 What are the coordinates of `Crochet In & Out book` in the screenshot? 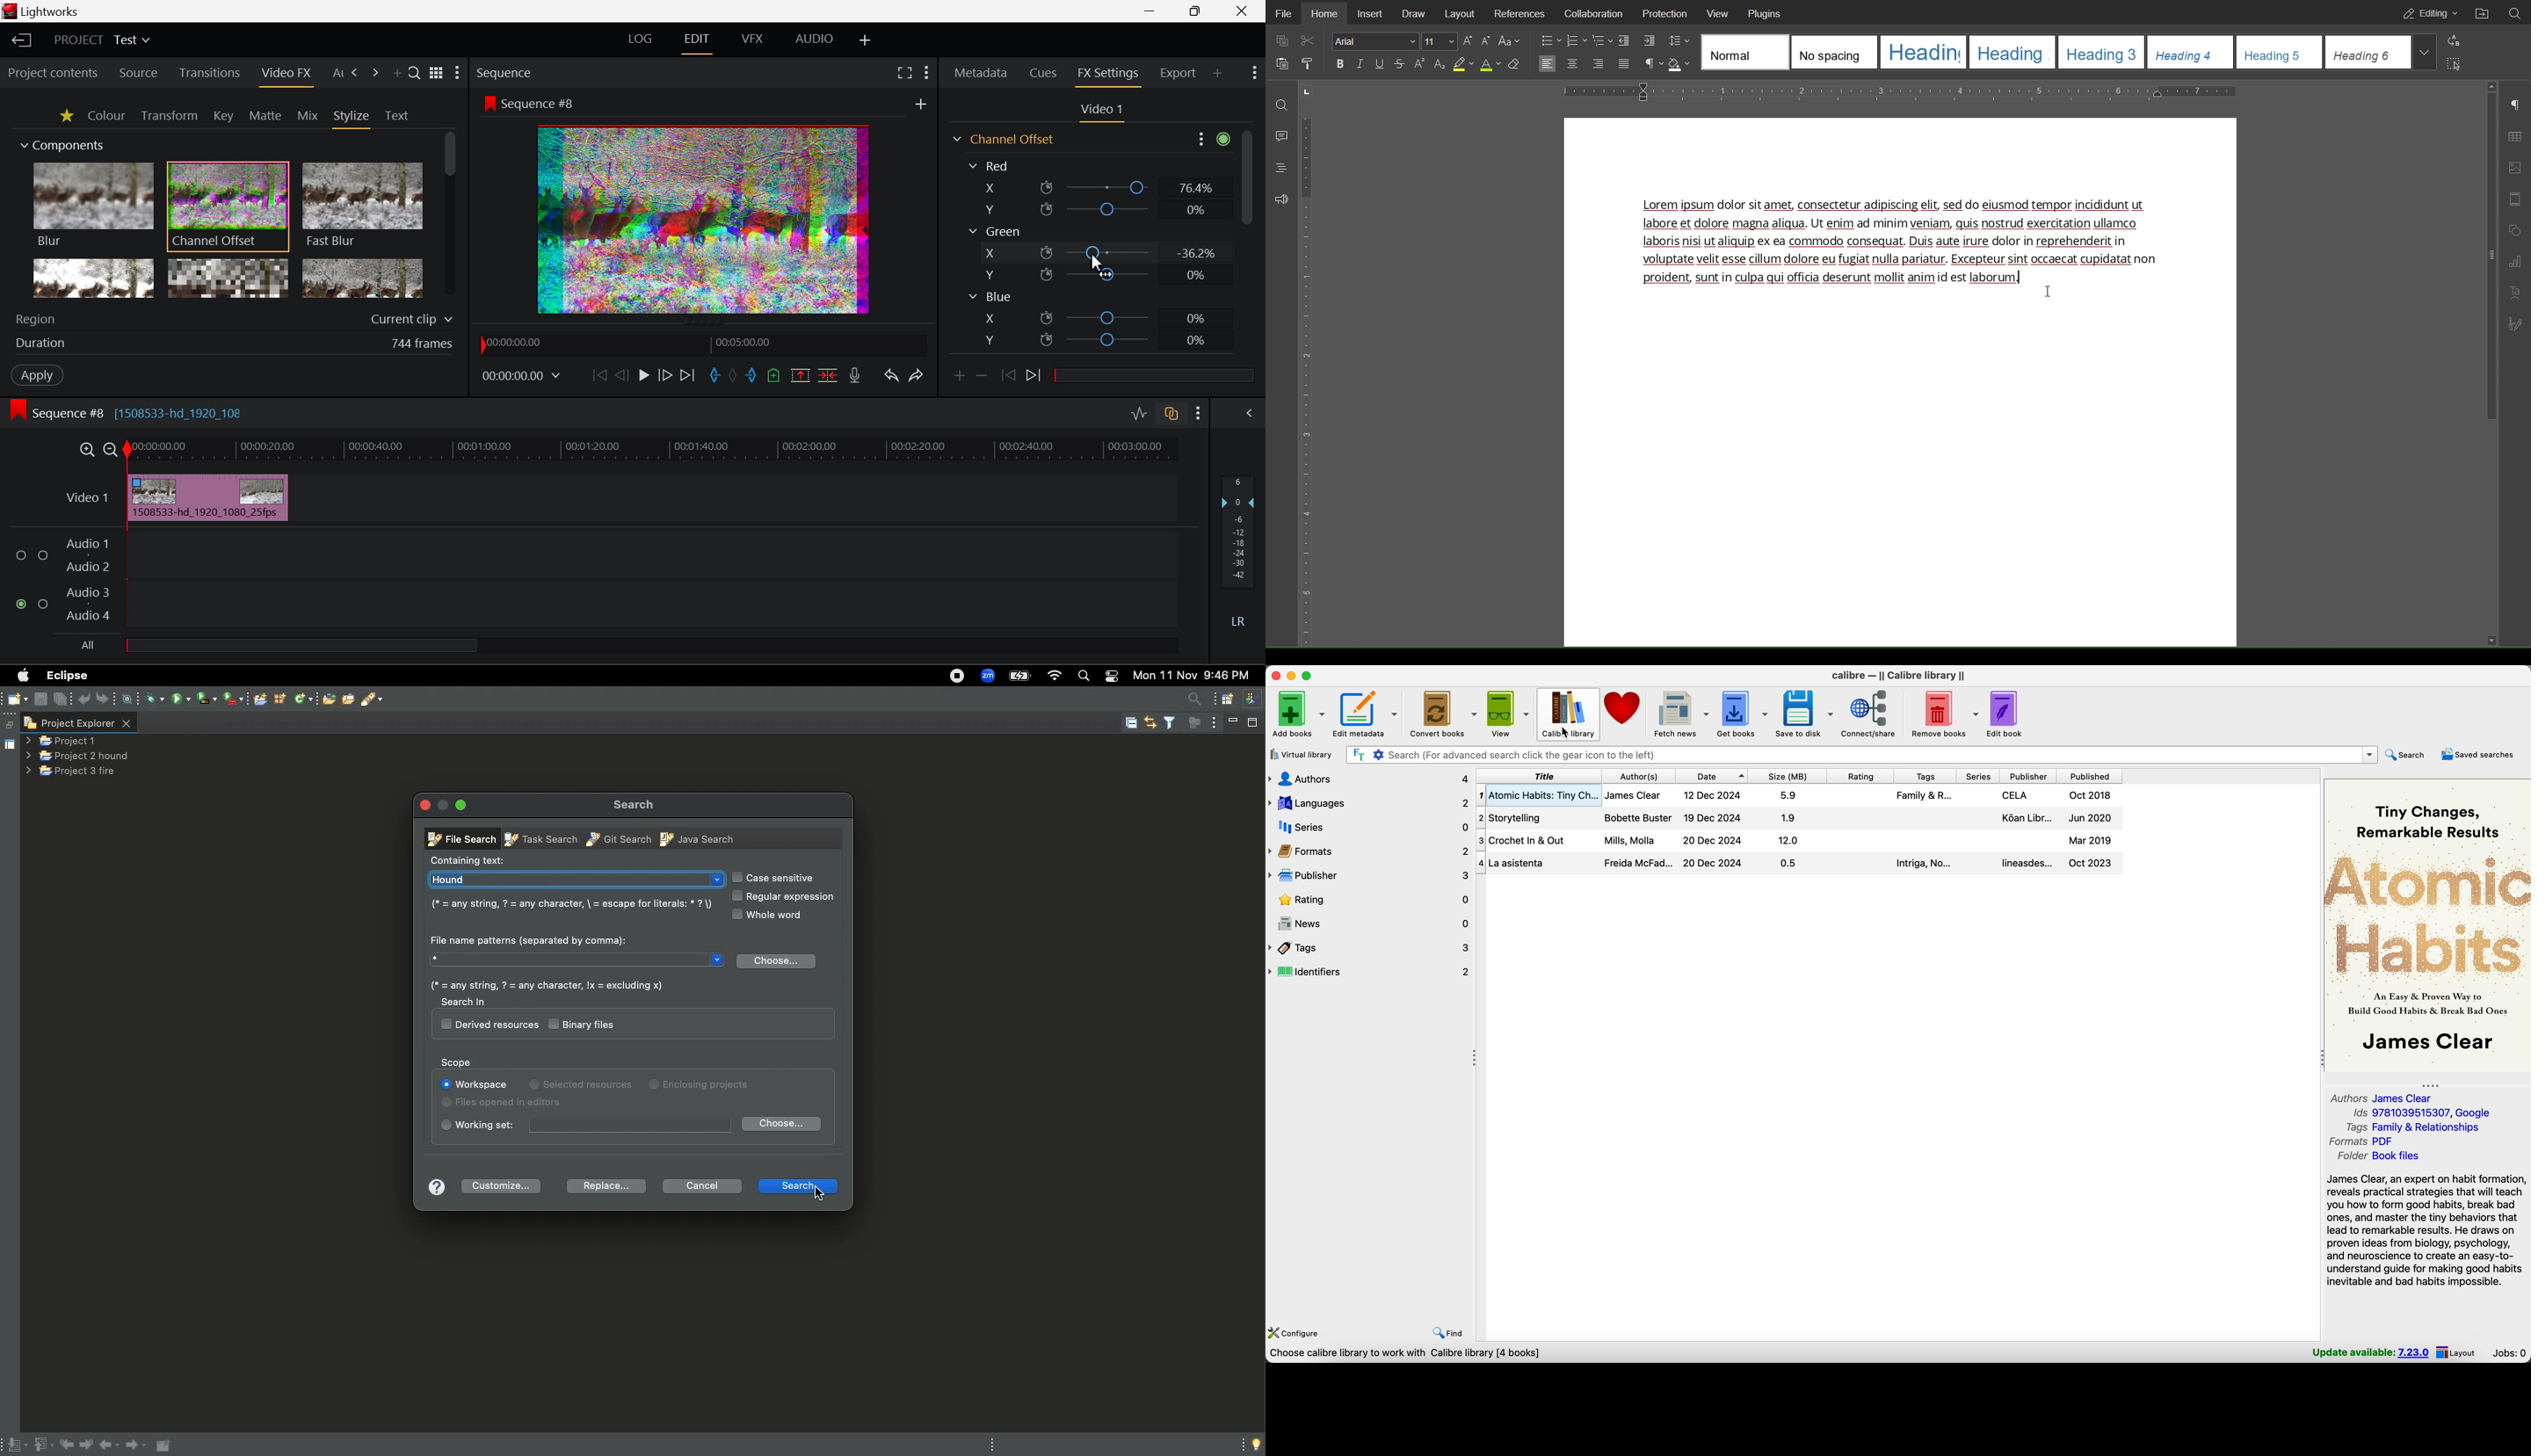 It's located at (1801, 841).